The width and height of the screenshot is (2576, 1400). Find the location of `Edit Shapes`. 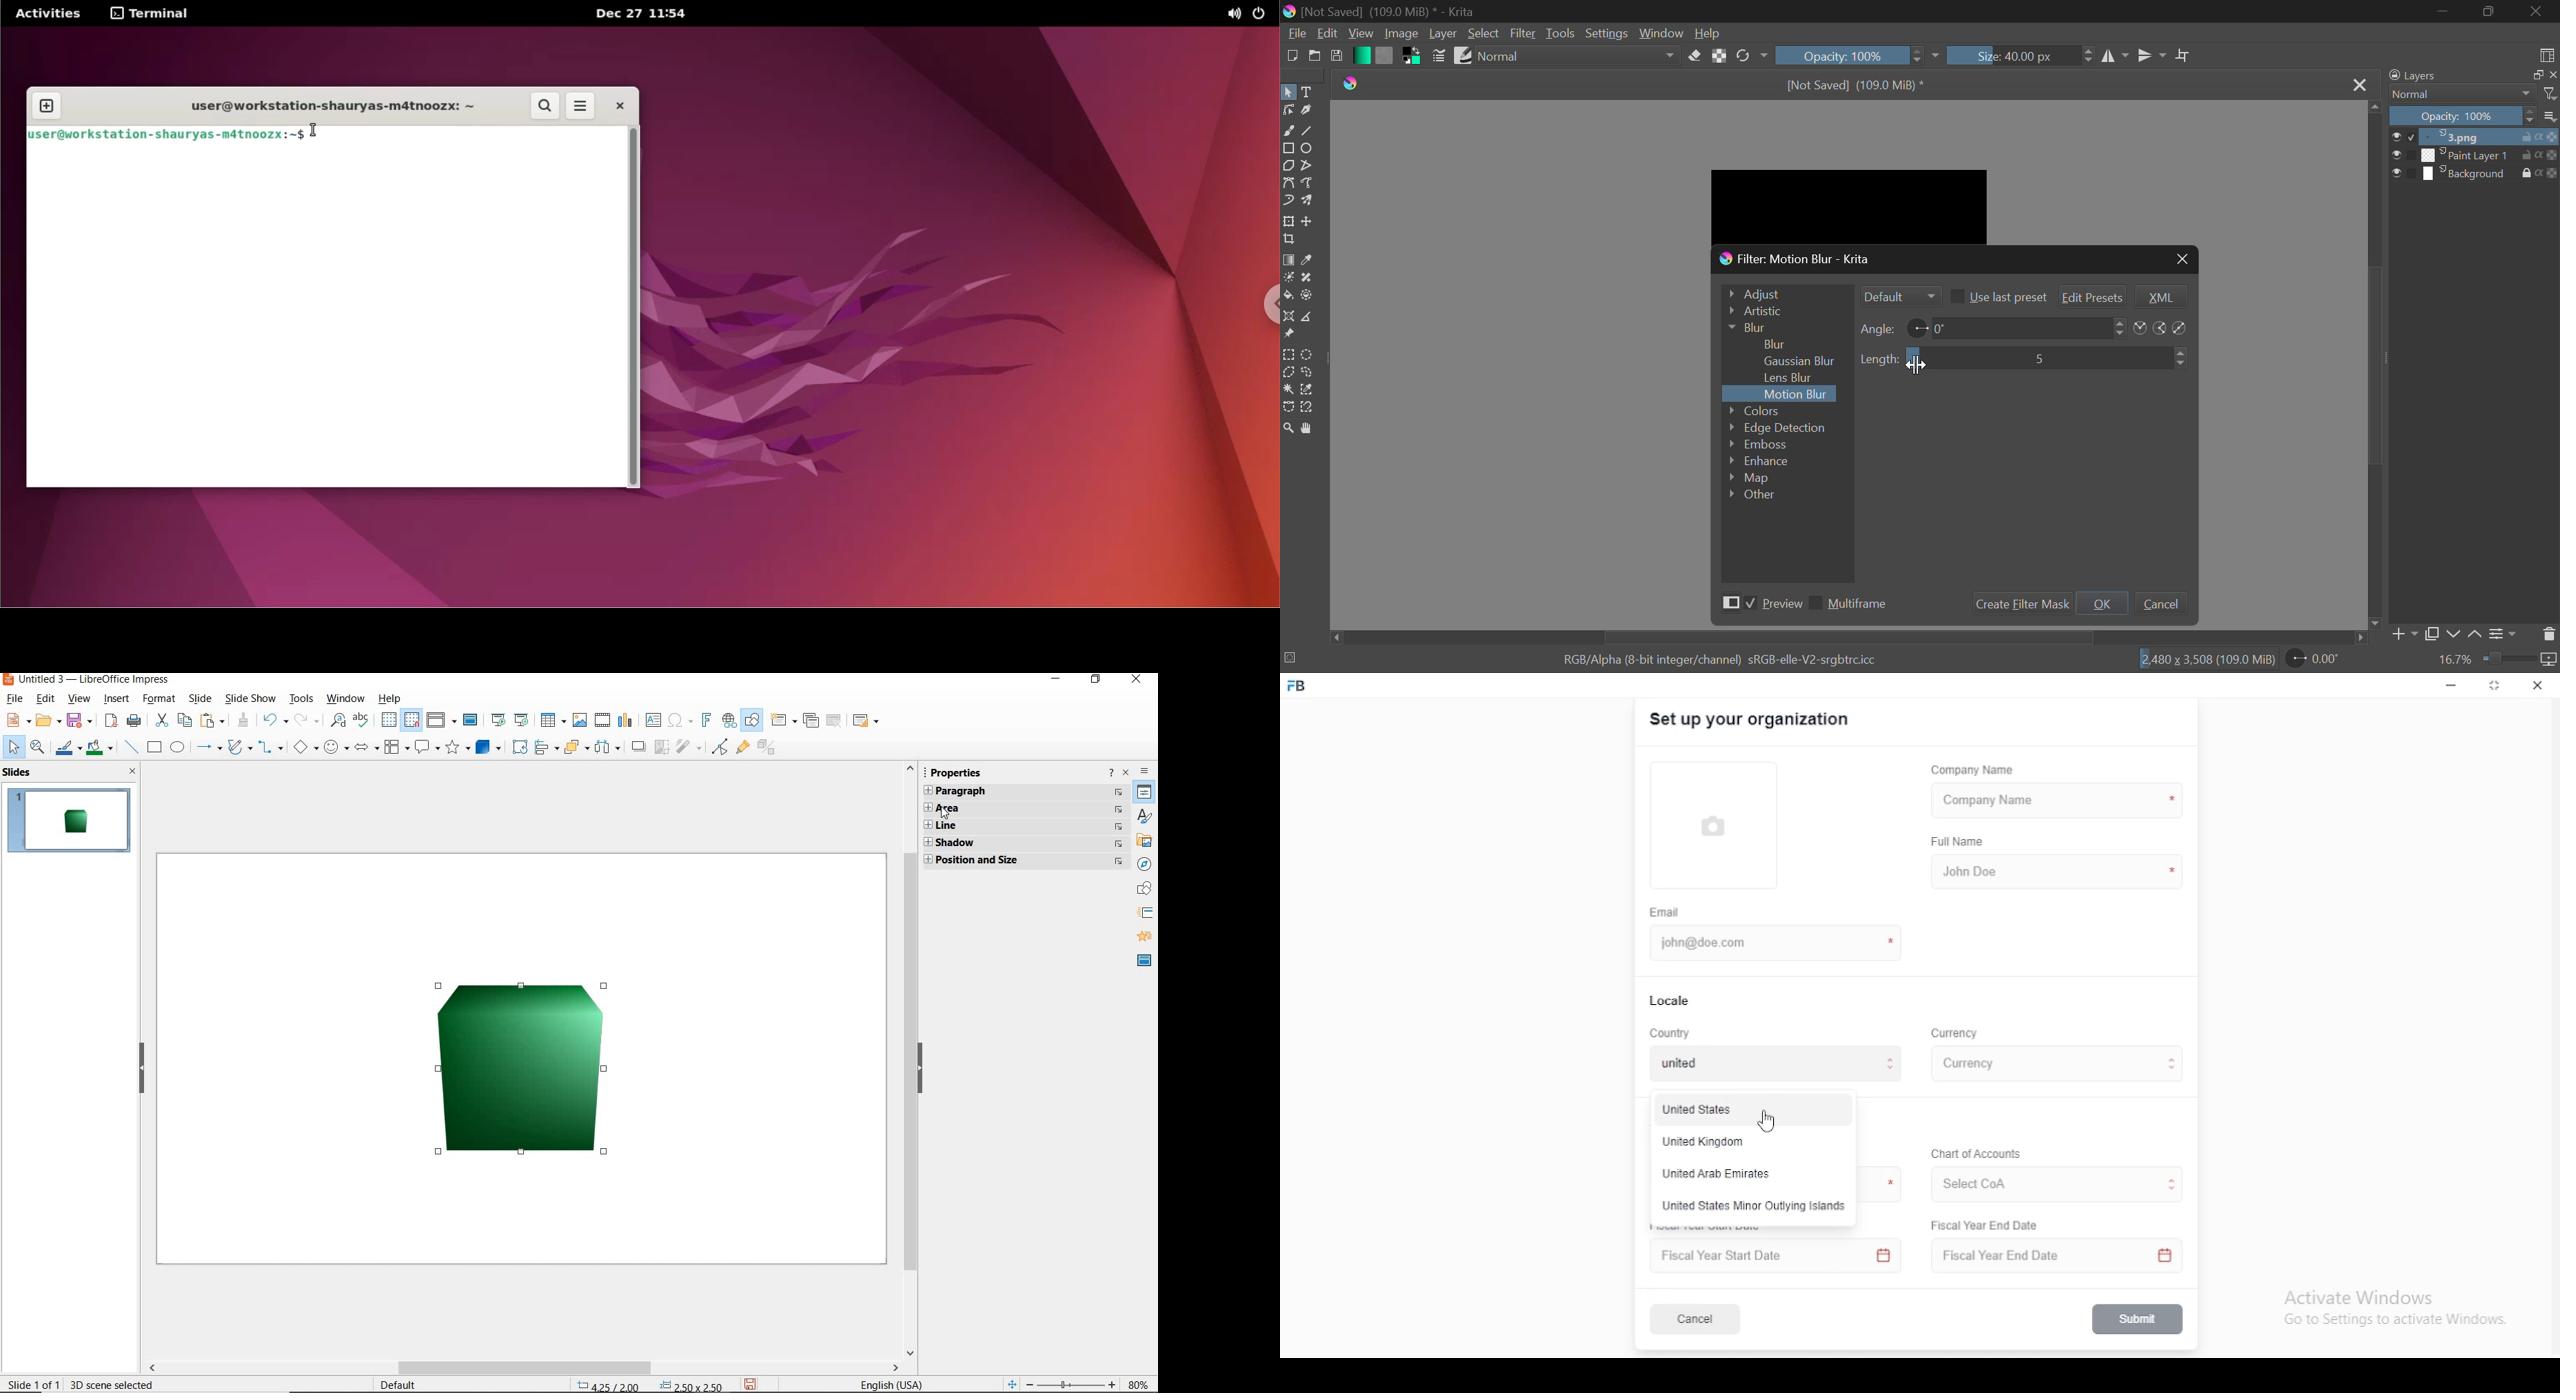

Edit Shapes is located at coordinates (1288, 111).